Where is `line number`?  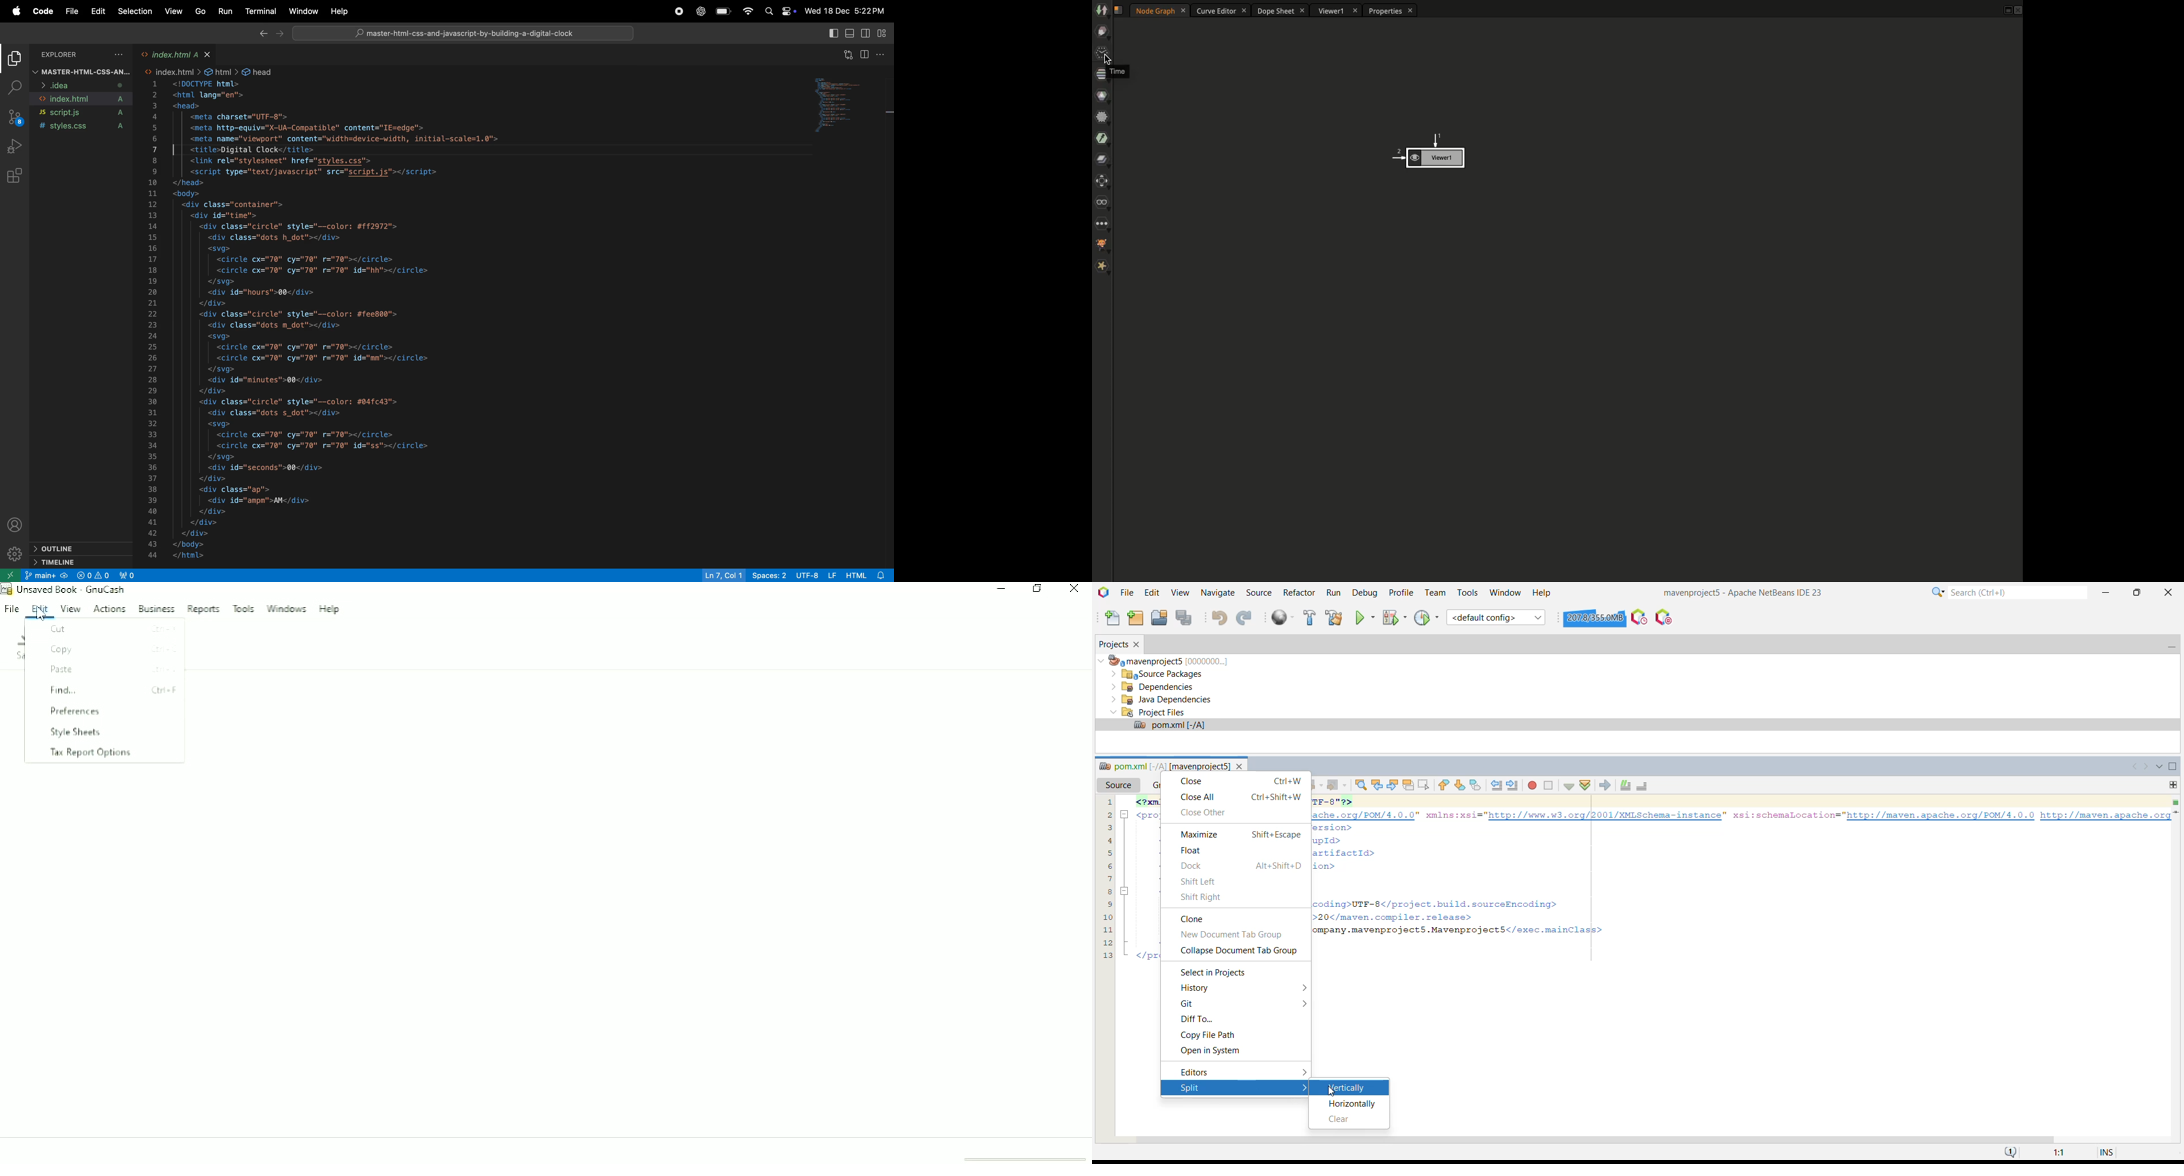
line number is located at coordinates (151, 318).